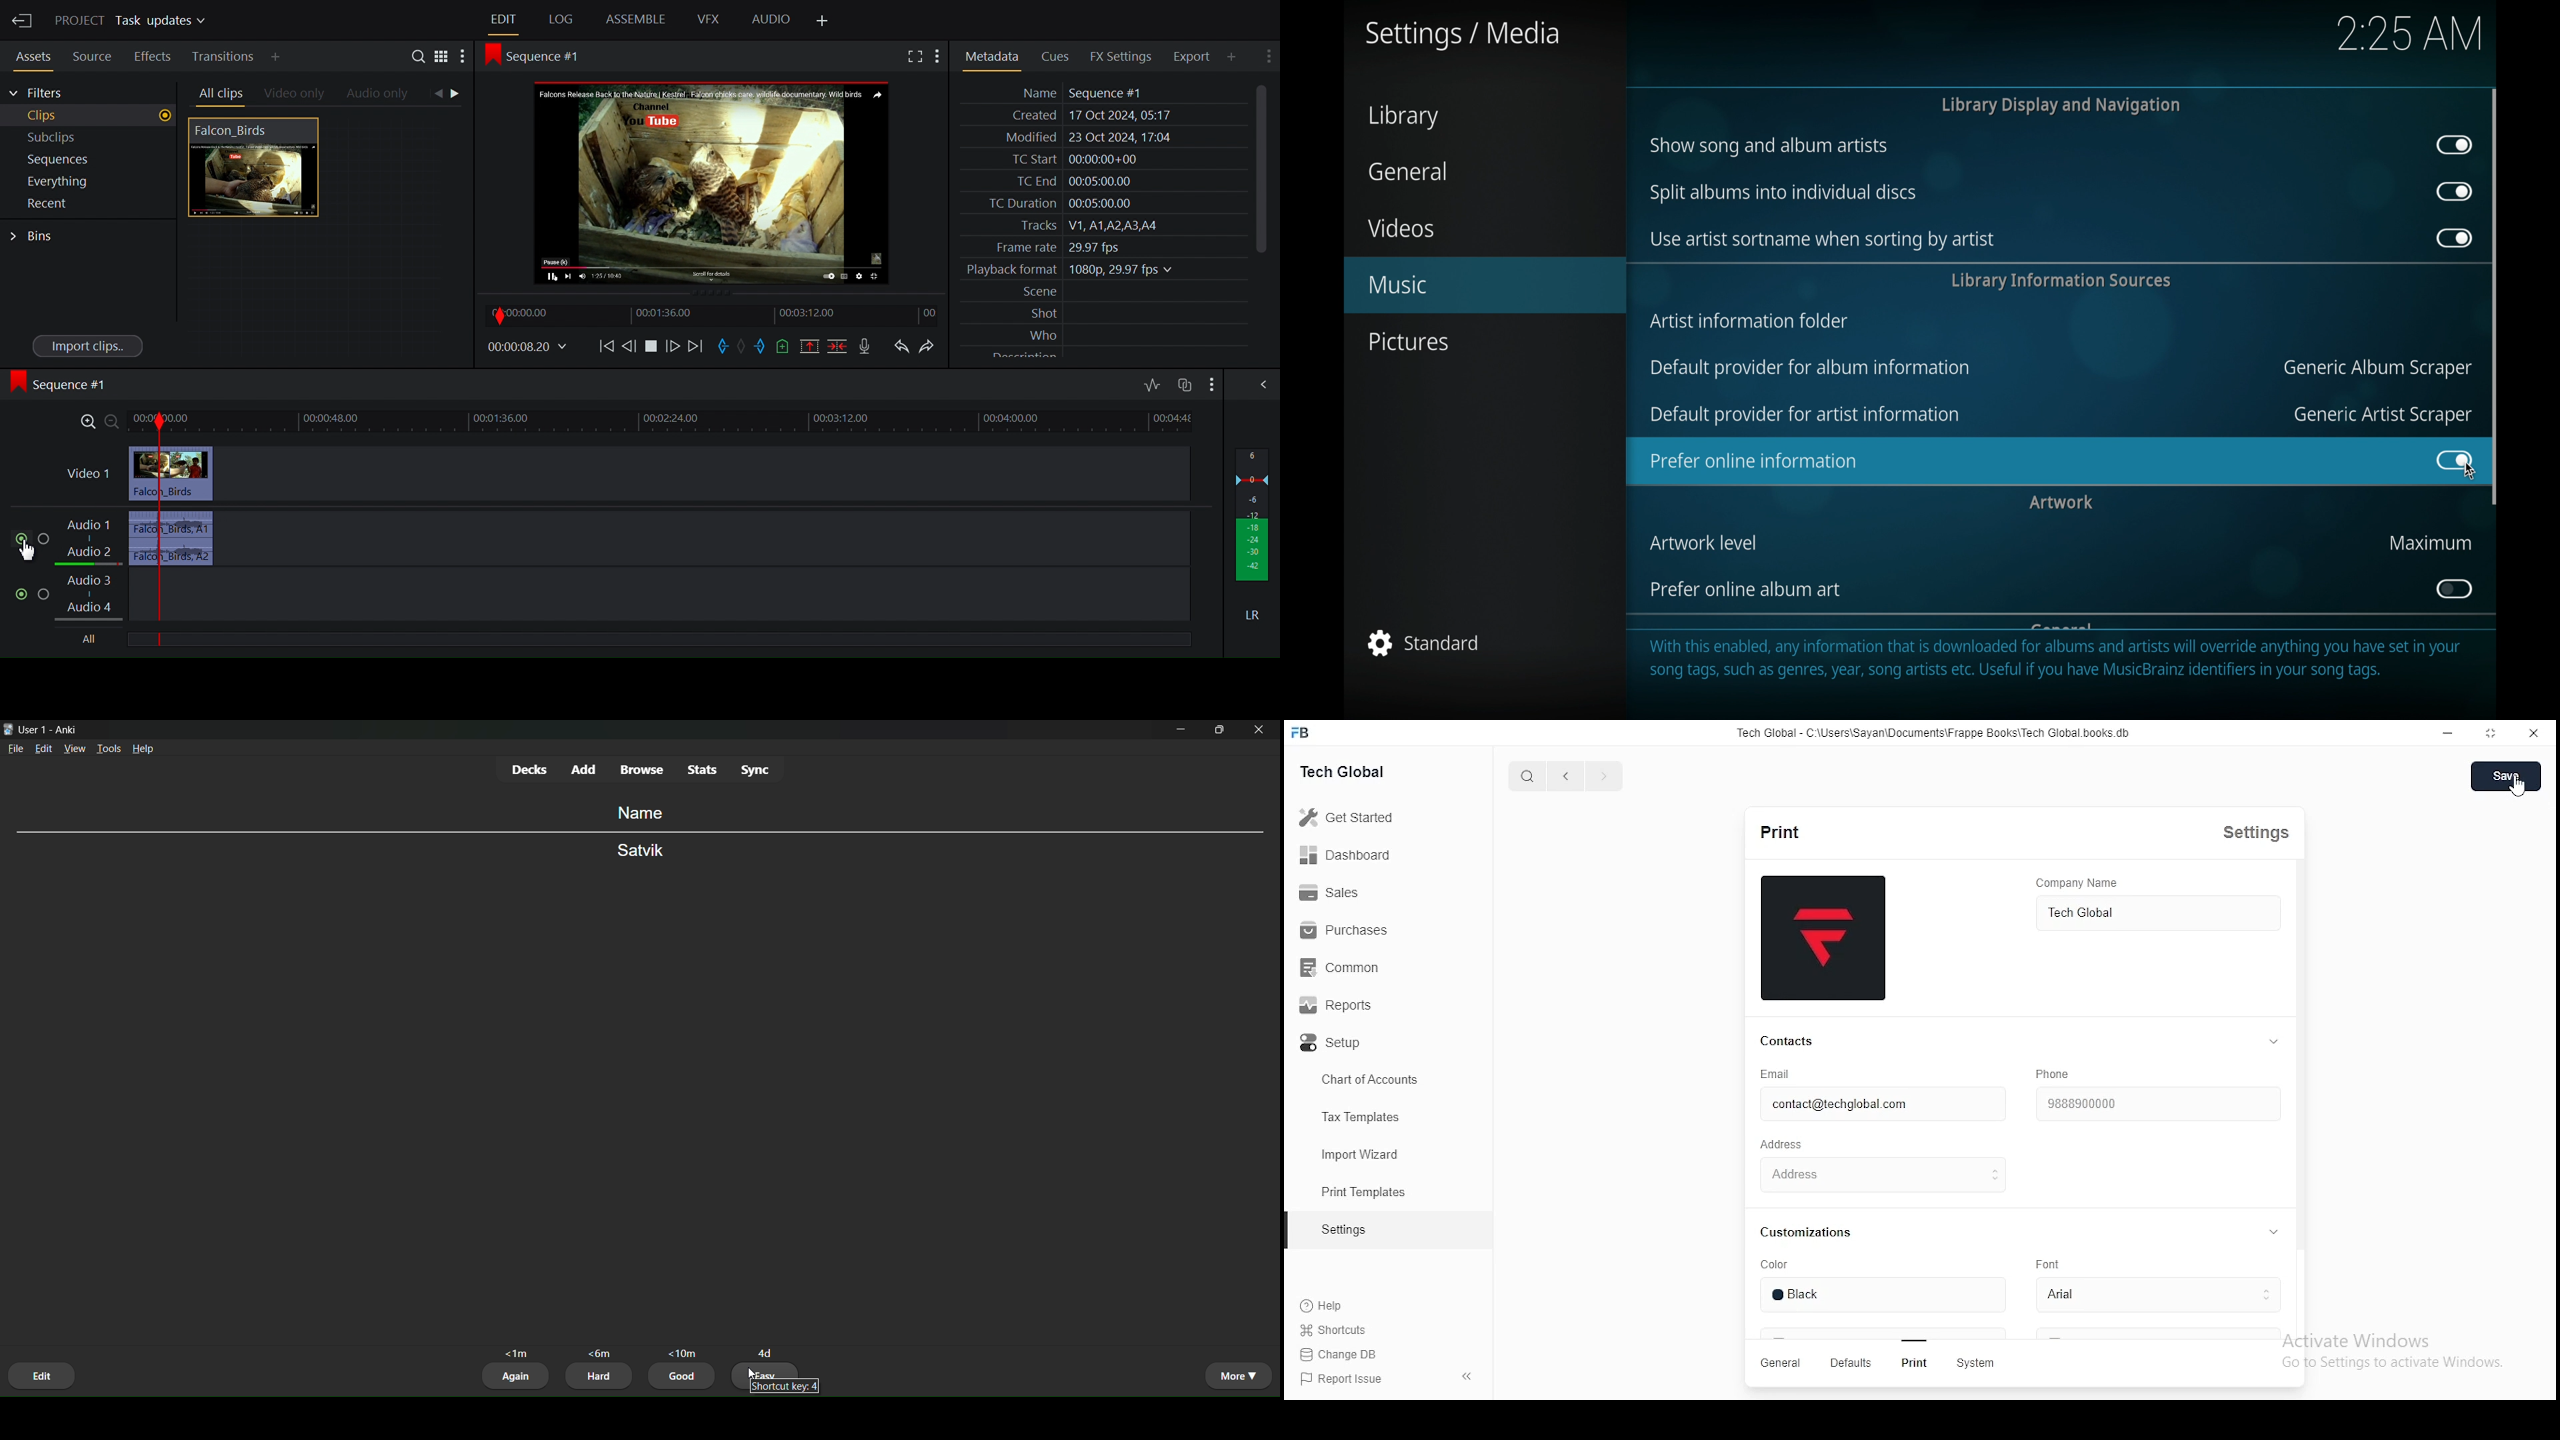 The height and width of the screenshot is (1456, 2576). Describe the element at coordinates (29, 55) in the screenshot. I see `Assets Panel` at that location.